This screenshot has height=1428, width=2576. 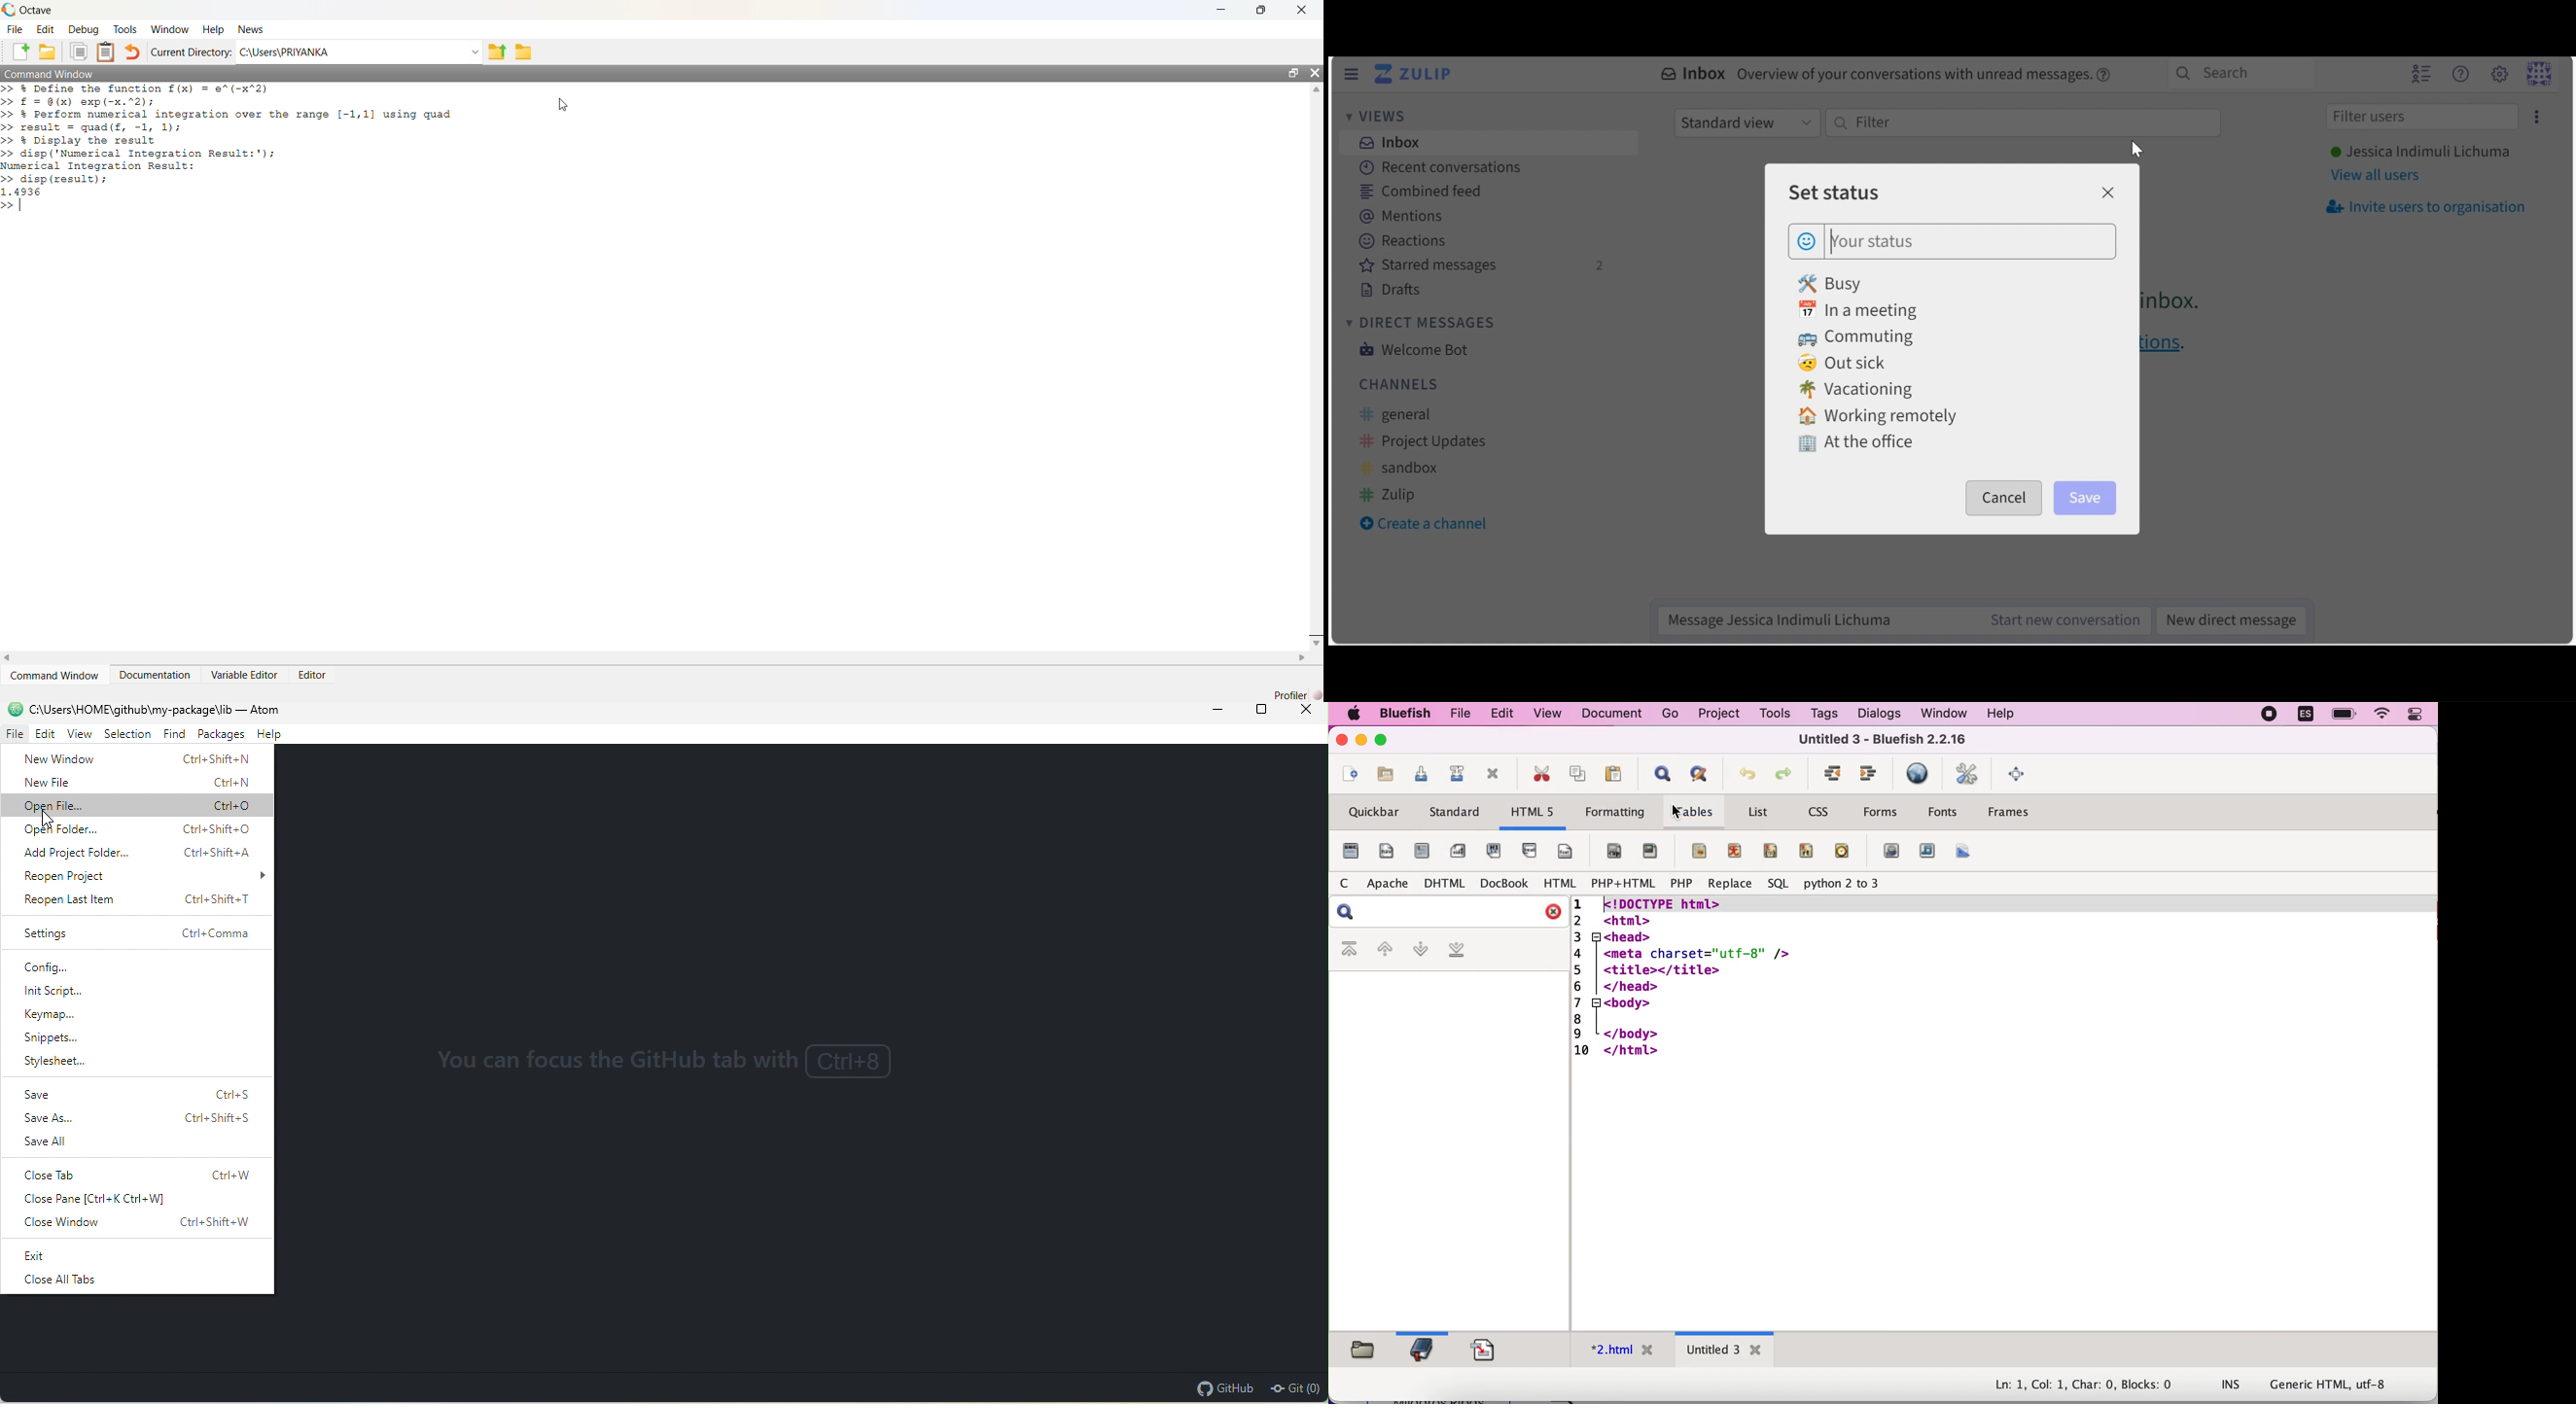 What do you see at coordinates (2022, 123) in the screenshot?
I see `Filter` at bounding box center [2022, 123].